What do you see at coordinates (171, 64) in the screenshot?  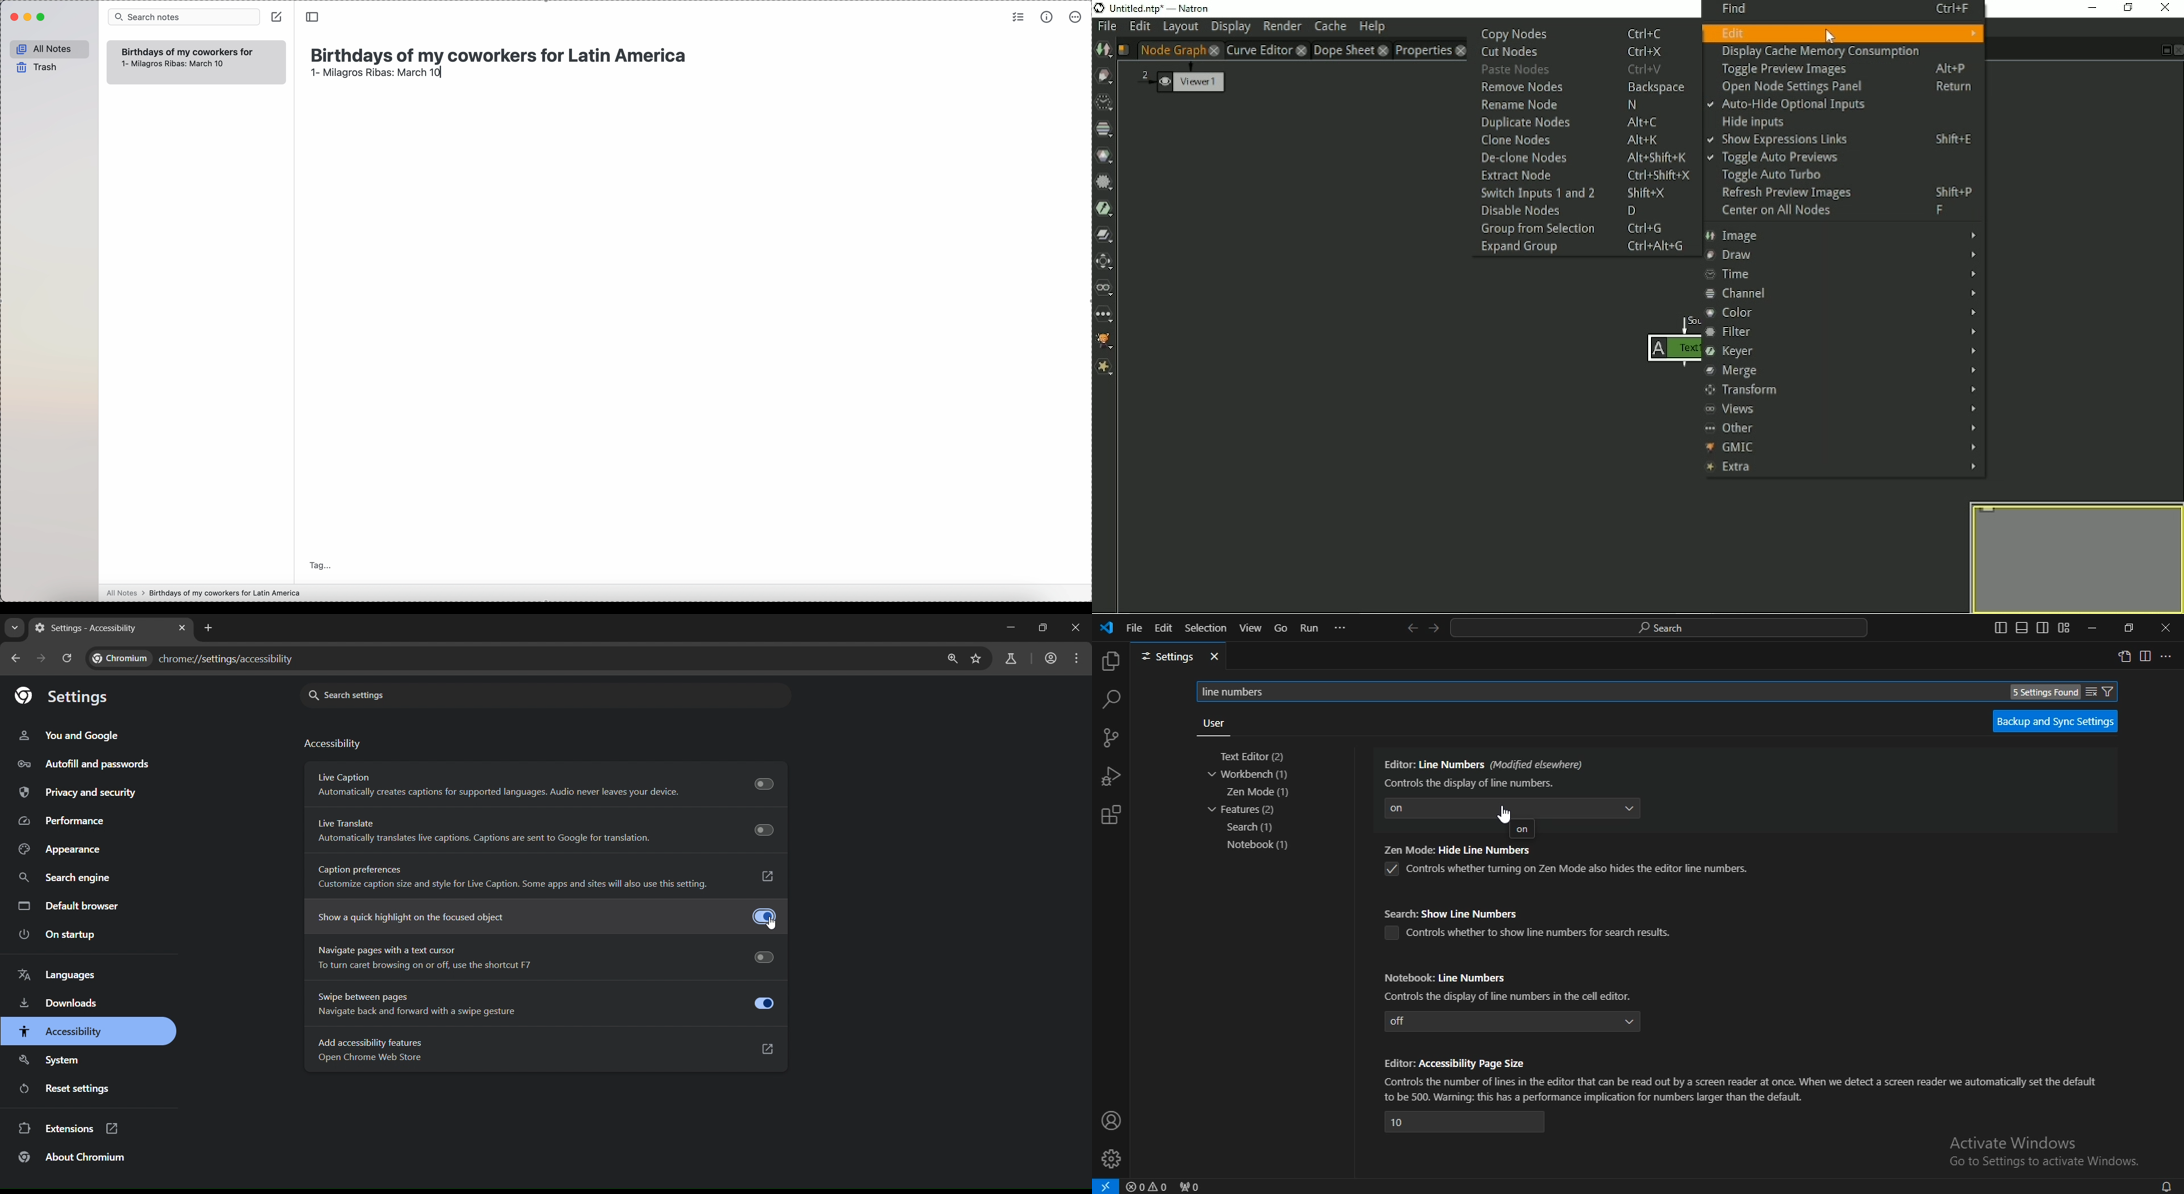 I see `1- Milagros Ribas: March 10` at bounding box center [171, 64].